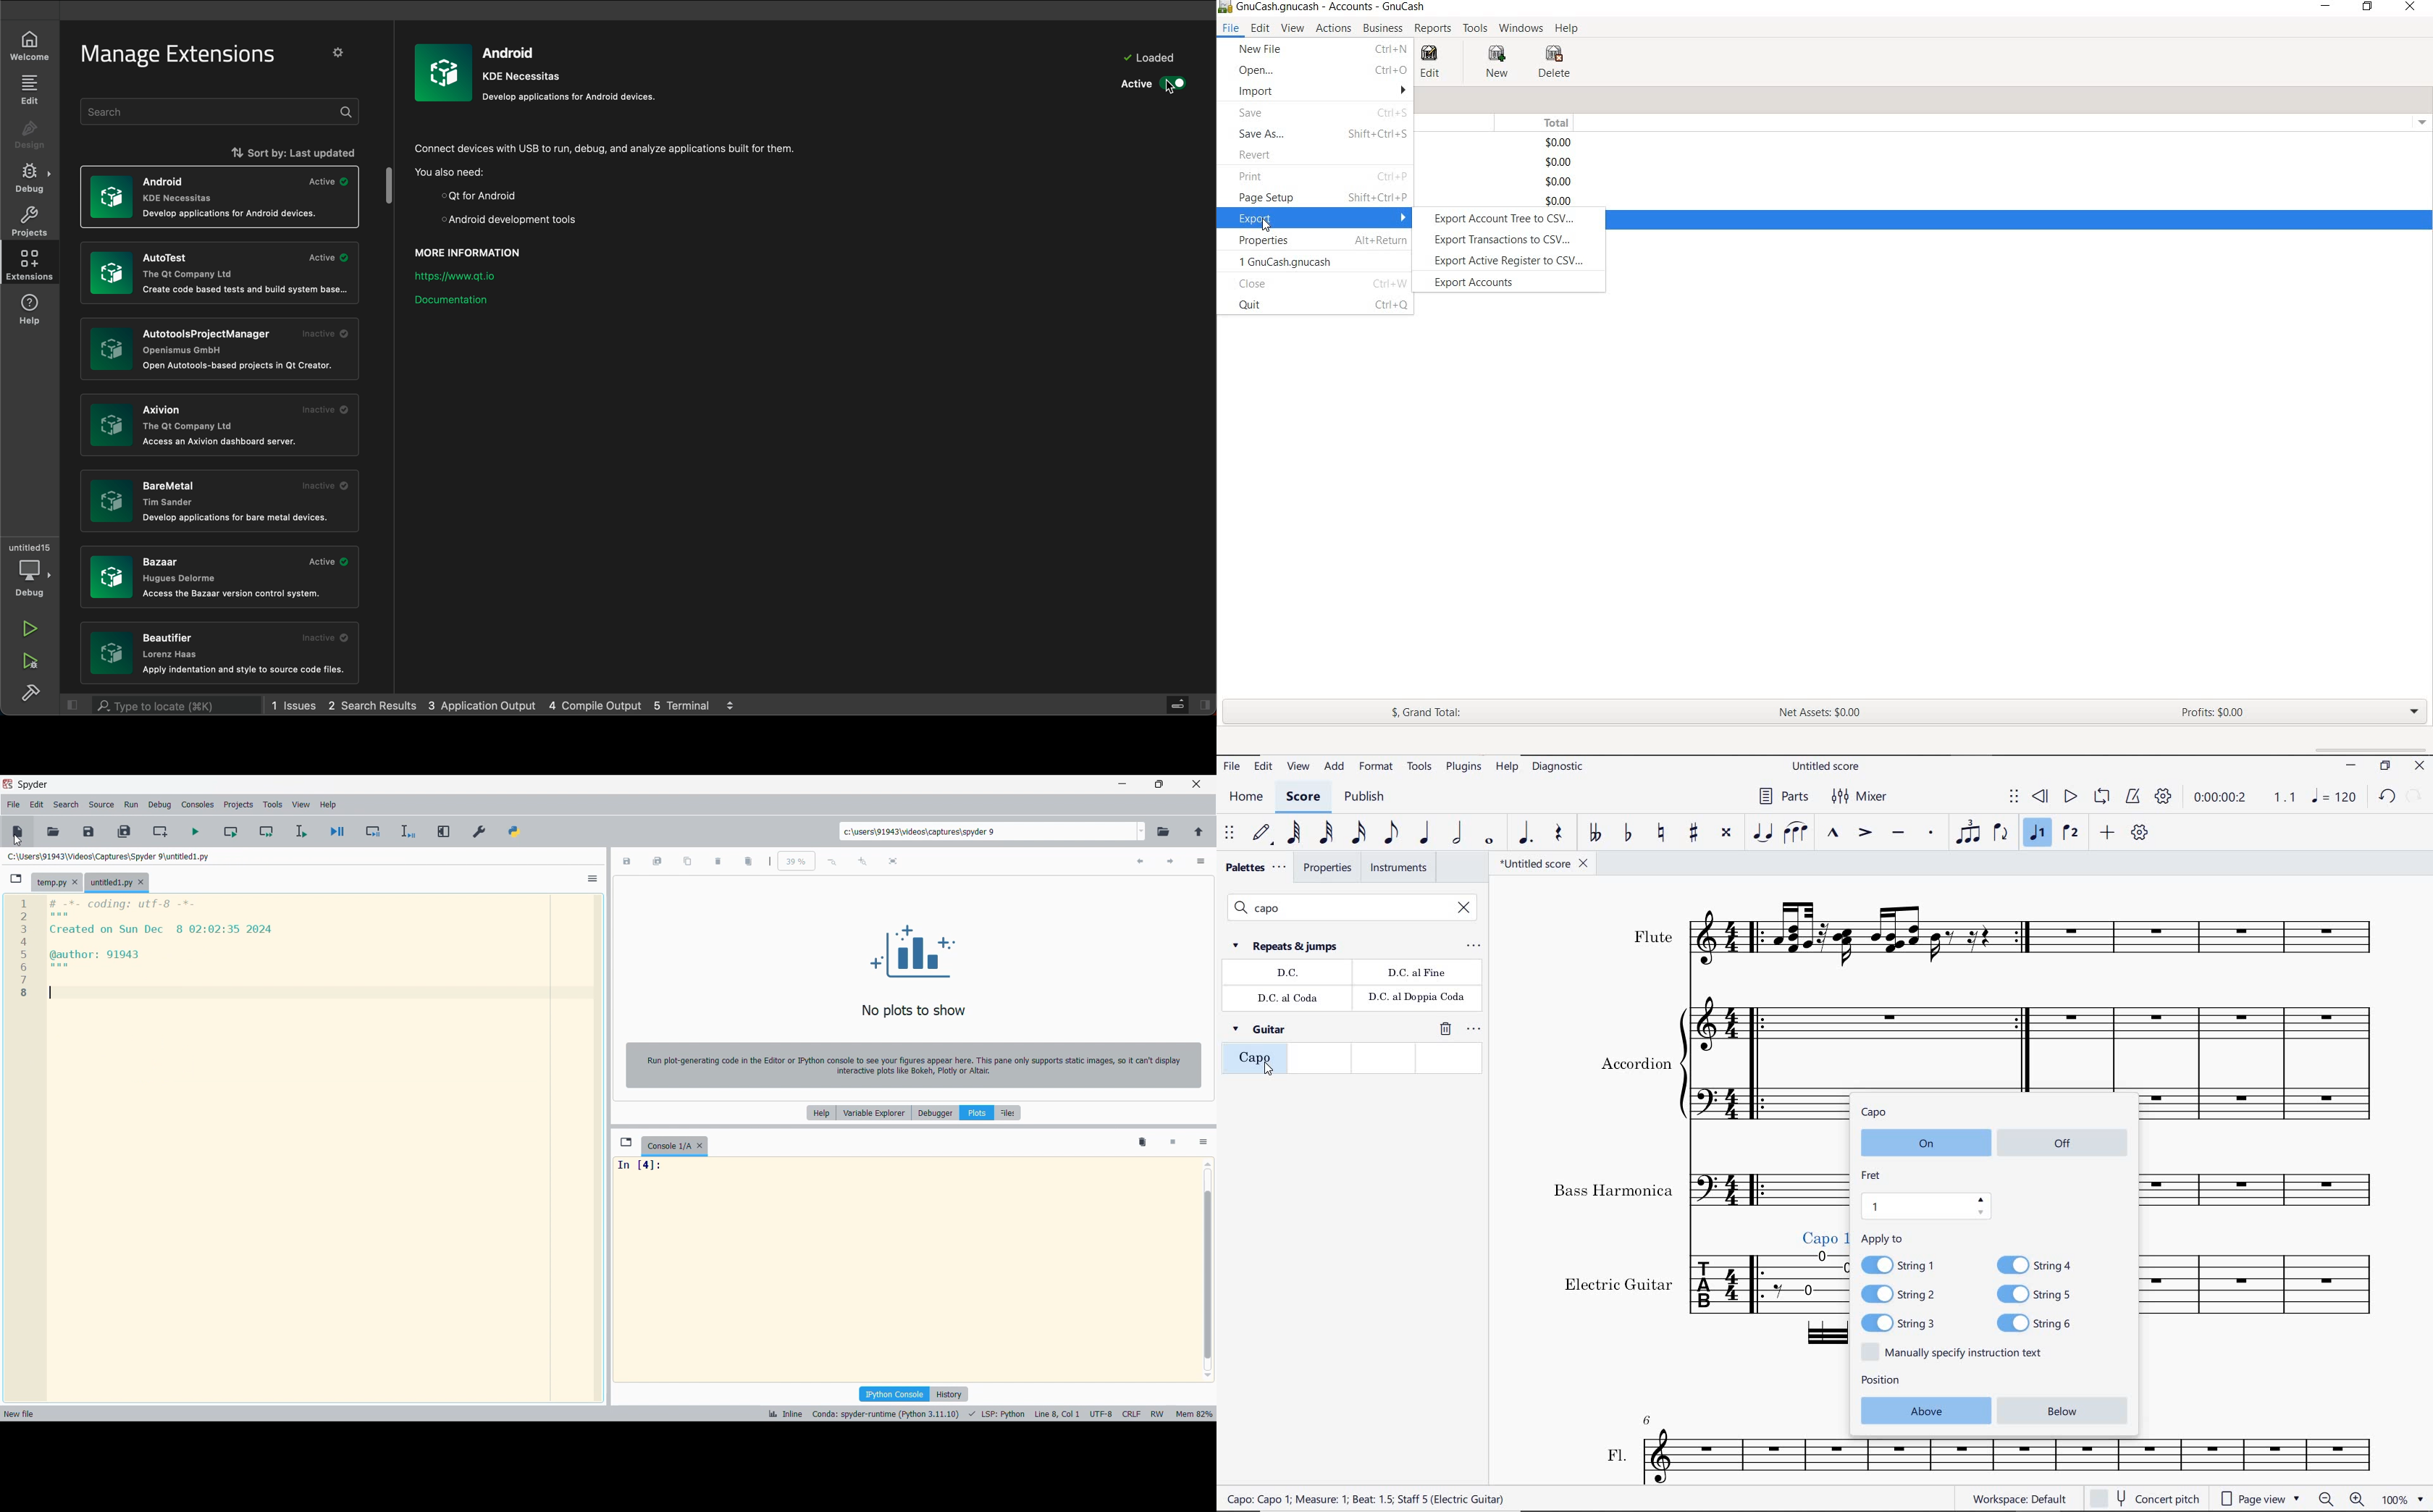 The image size is (2436, 1512). Describe the element at coordinates (658, 861) in the screenshot. I see `Save all plots` at that location.